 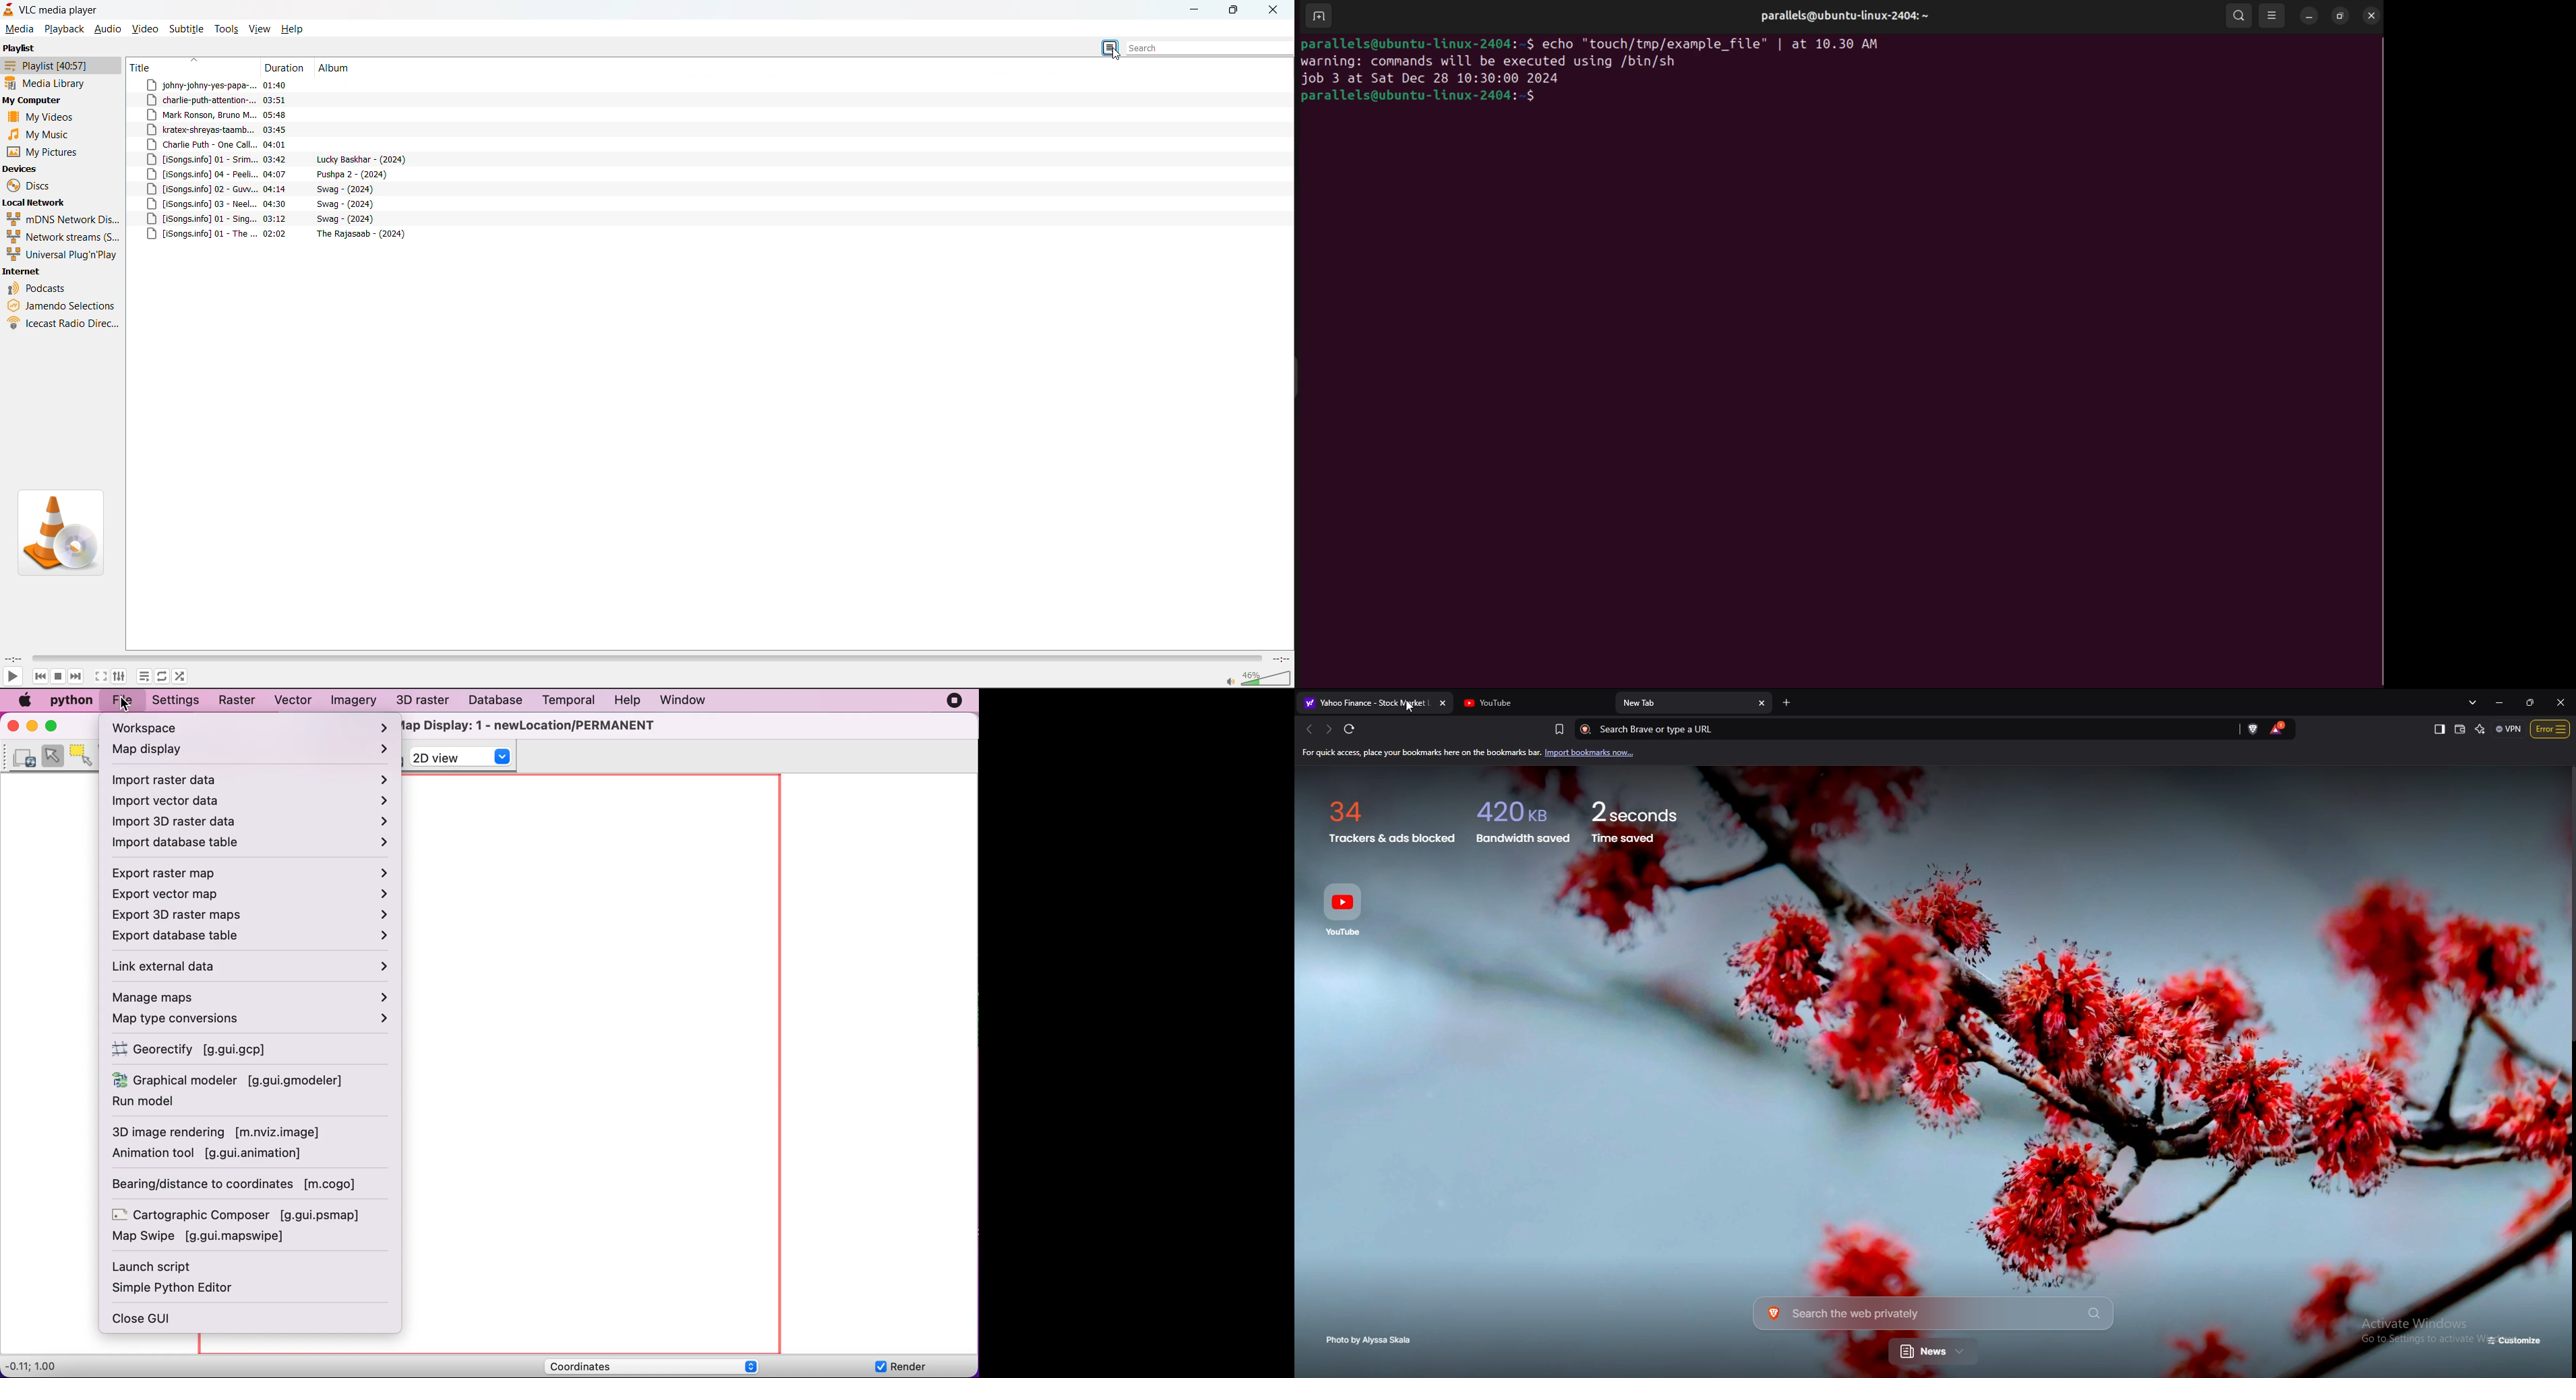 What do you see at coordinates (65, 220) in the screenshot?
I see `mdns network` at bounding box center [65, 220].